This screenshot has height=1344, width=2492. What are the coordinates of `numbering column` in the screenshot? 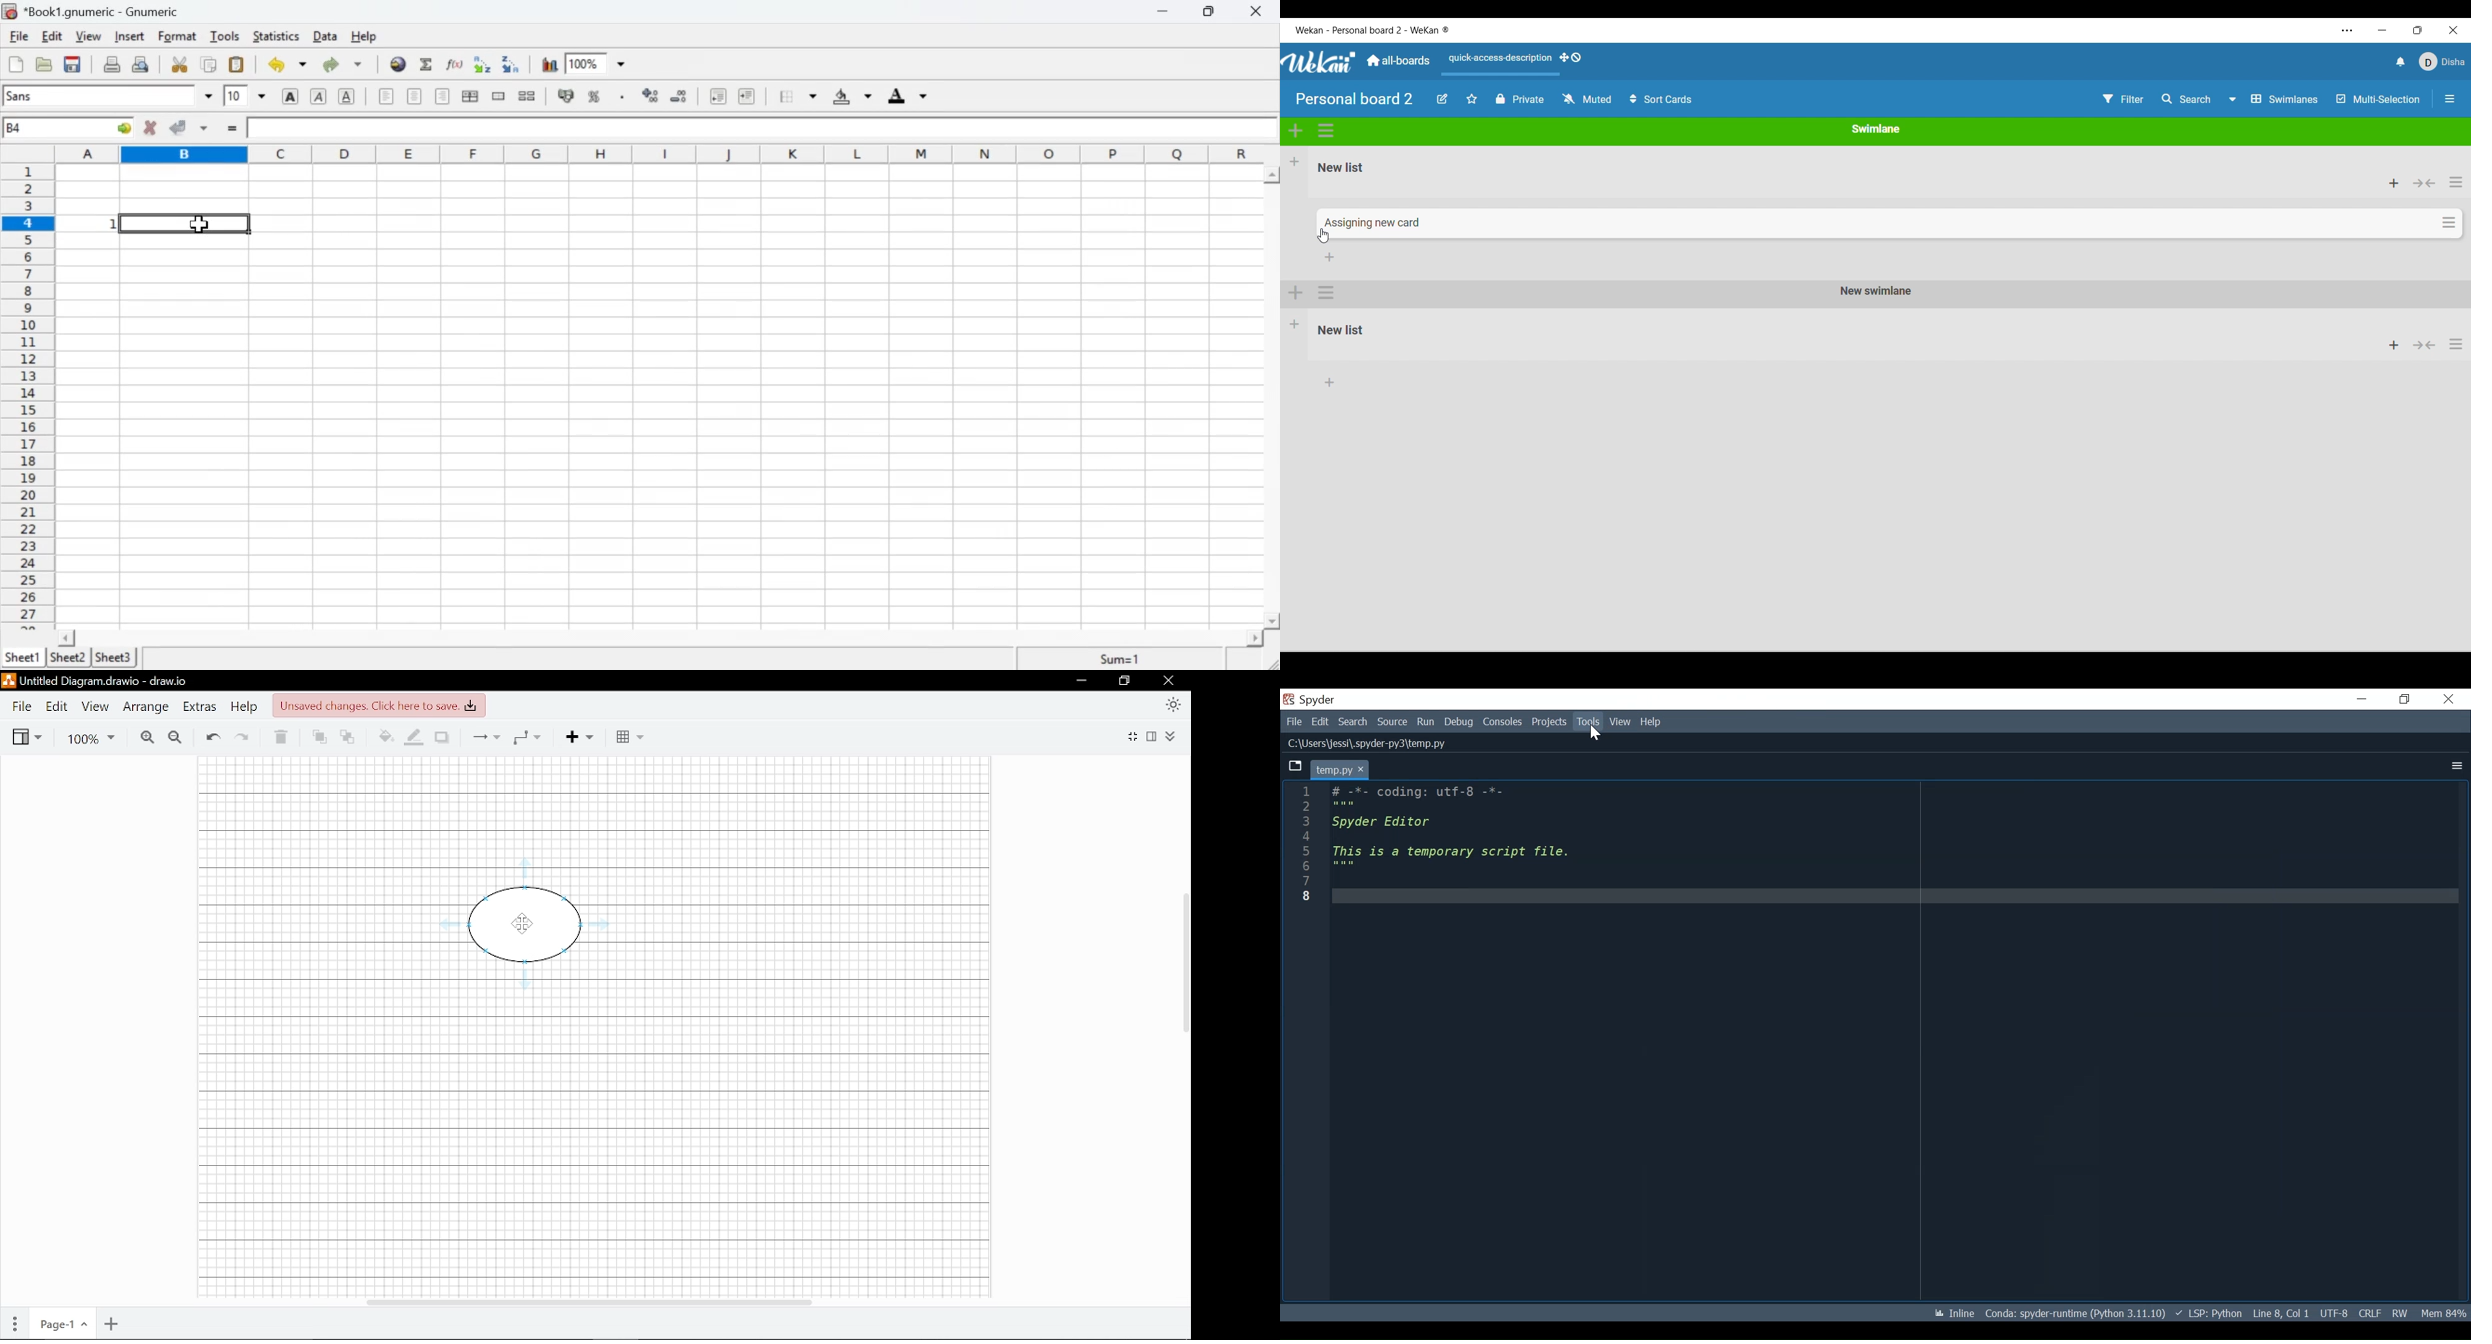 It's located at (26, 396).